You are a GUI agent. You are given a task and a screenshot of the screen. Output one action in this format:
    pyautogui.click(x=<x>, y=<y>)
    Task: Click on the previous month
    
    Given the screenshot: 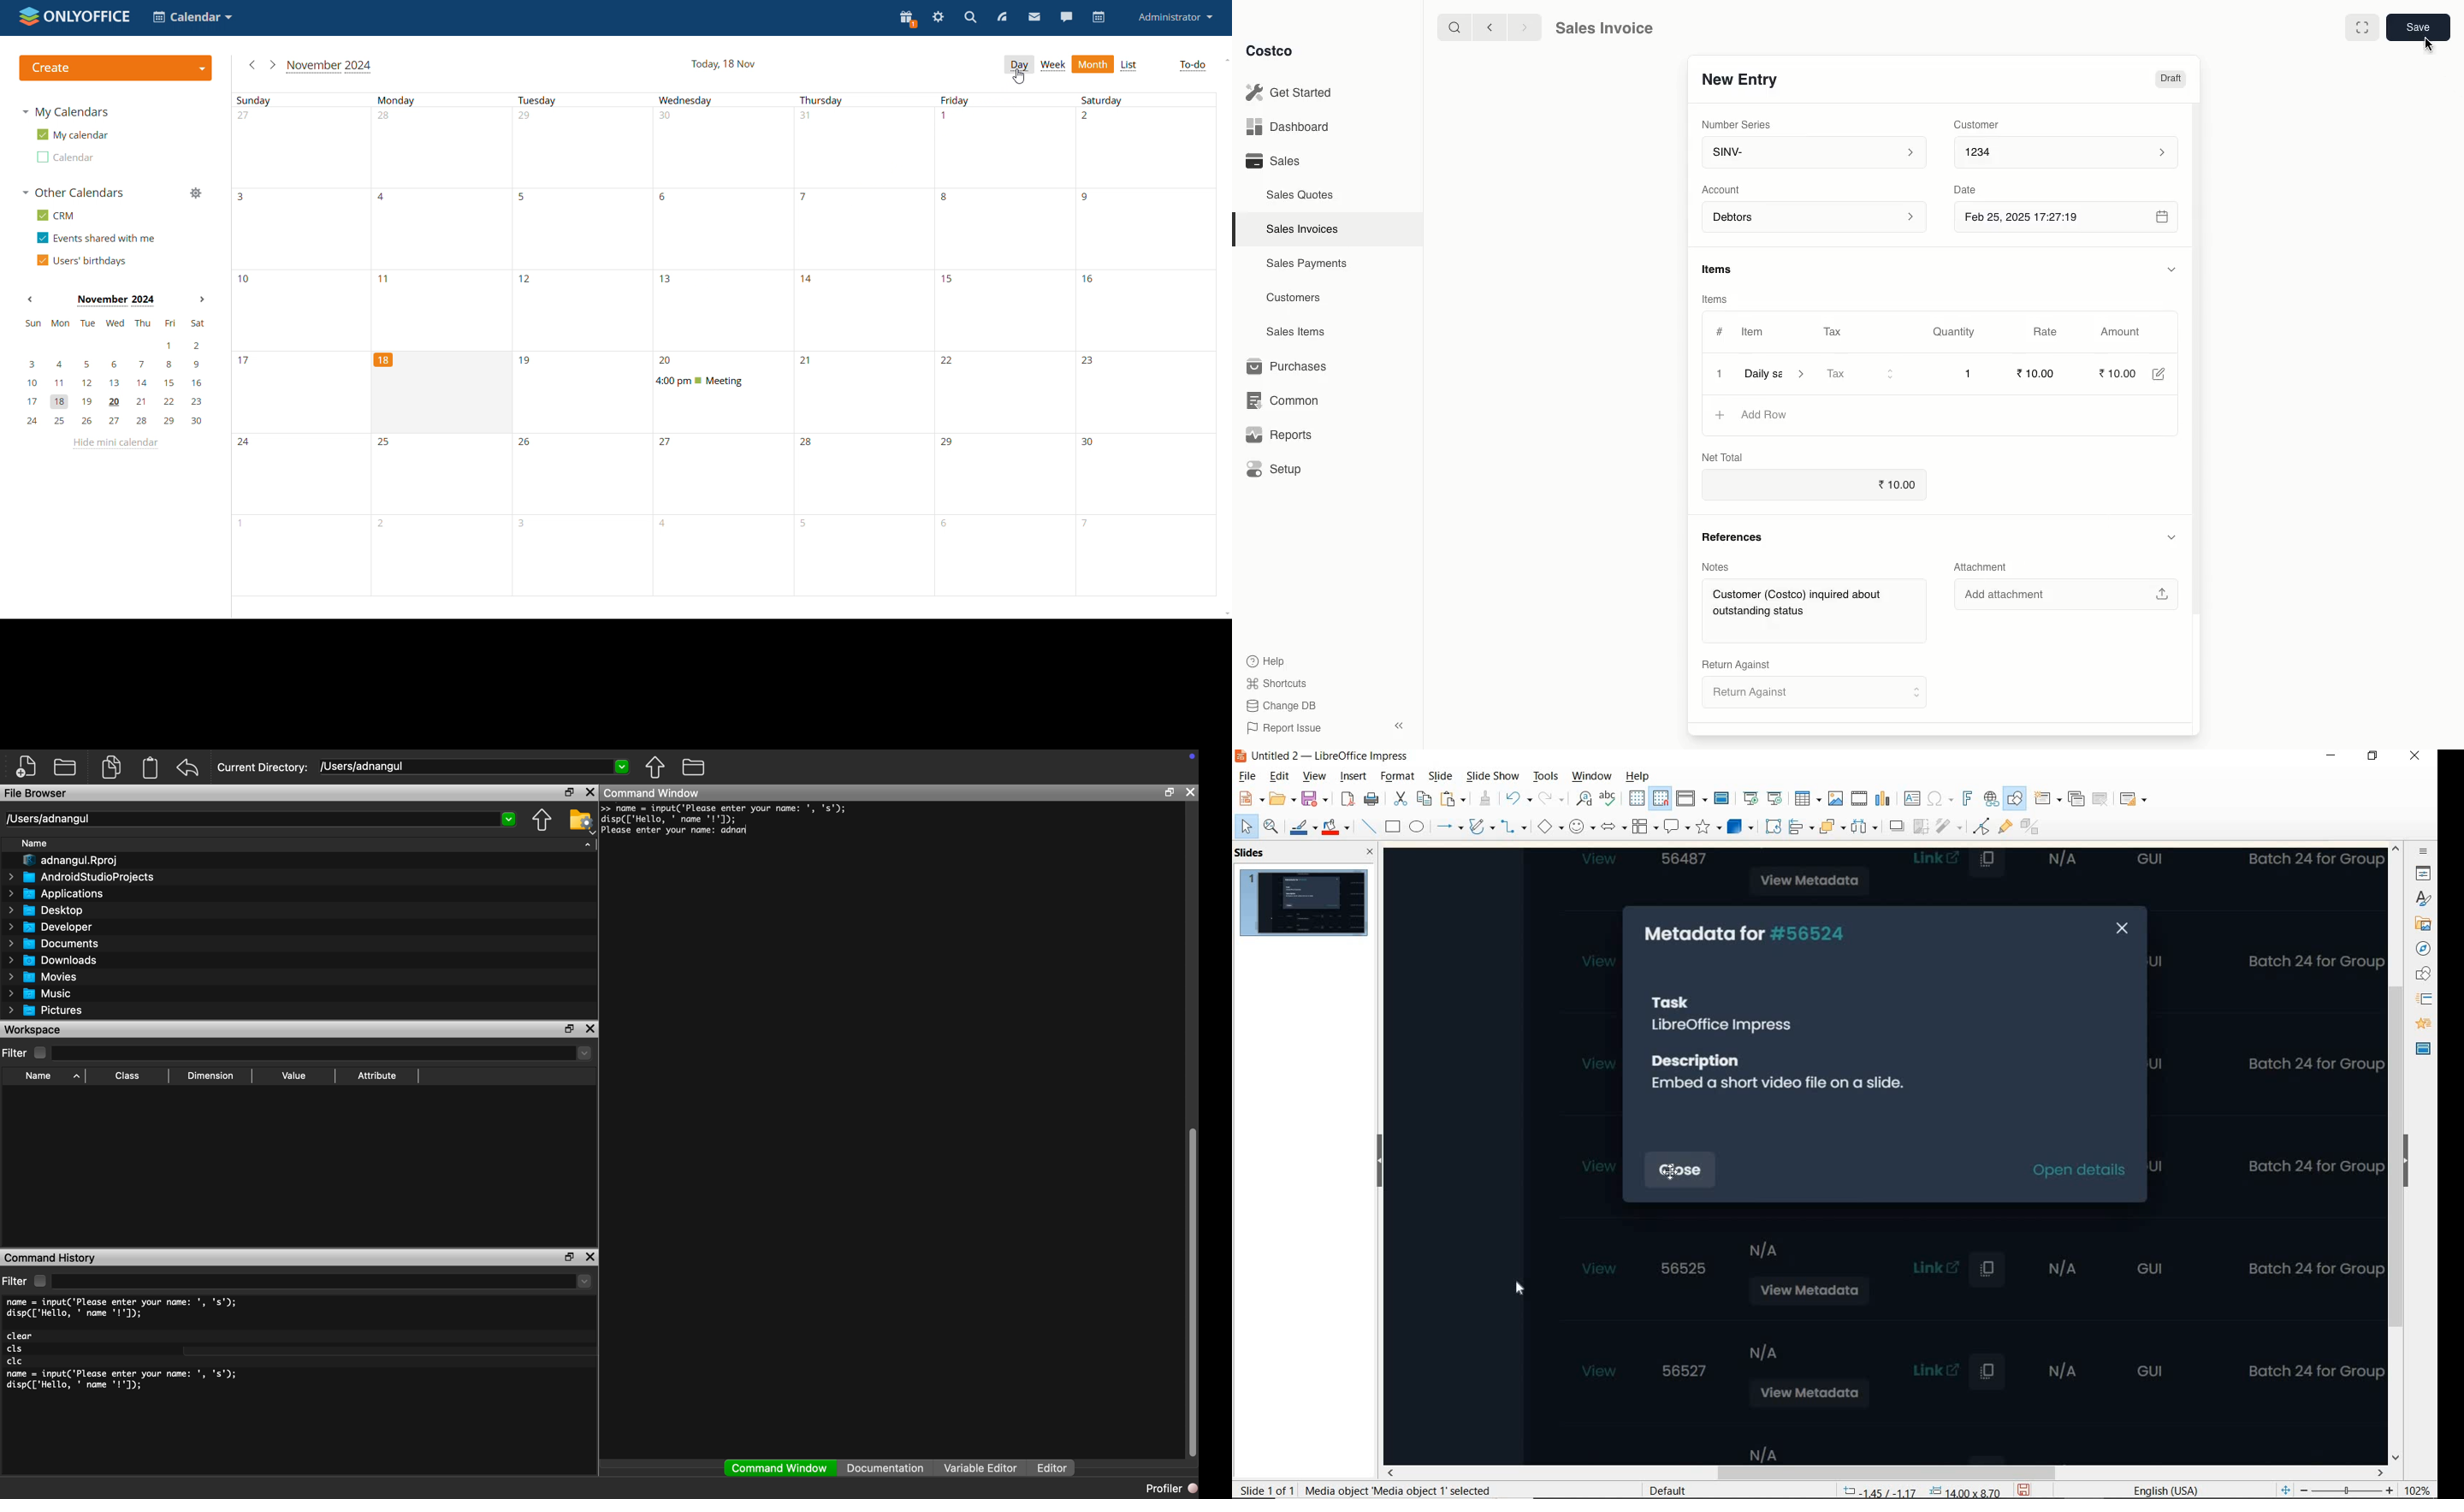 What is the action you would take?
    pyautogui.click(x=30, y=299)
    